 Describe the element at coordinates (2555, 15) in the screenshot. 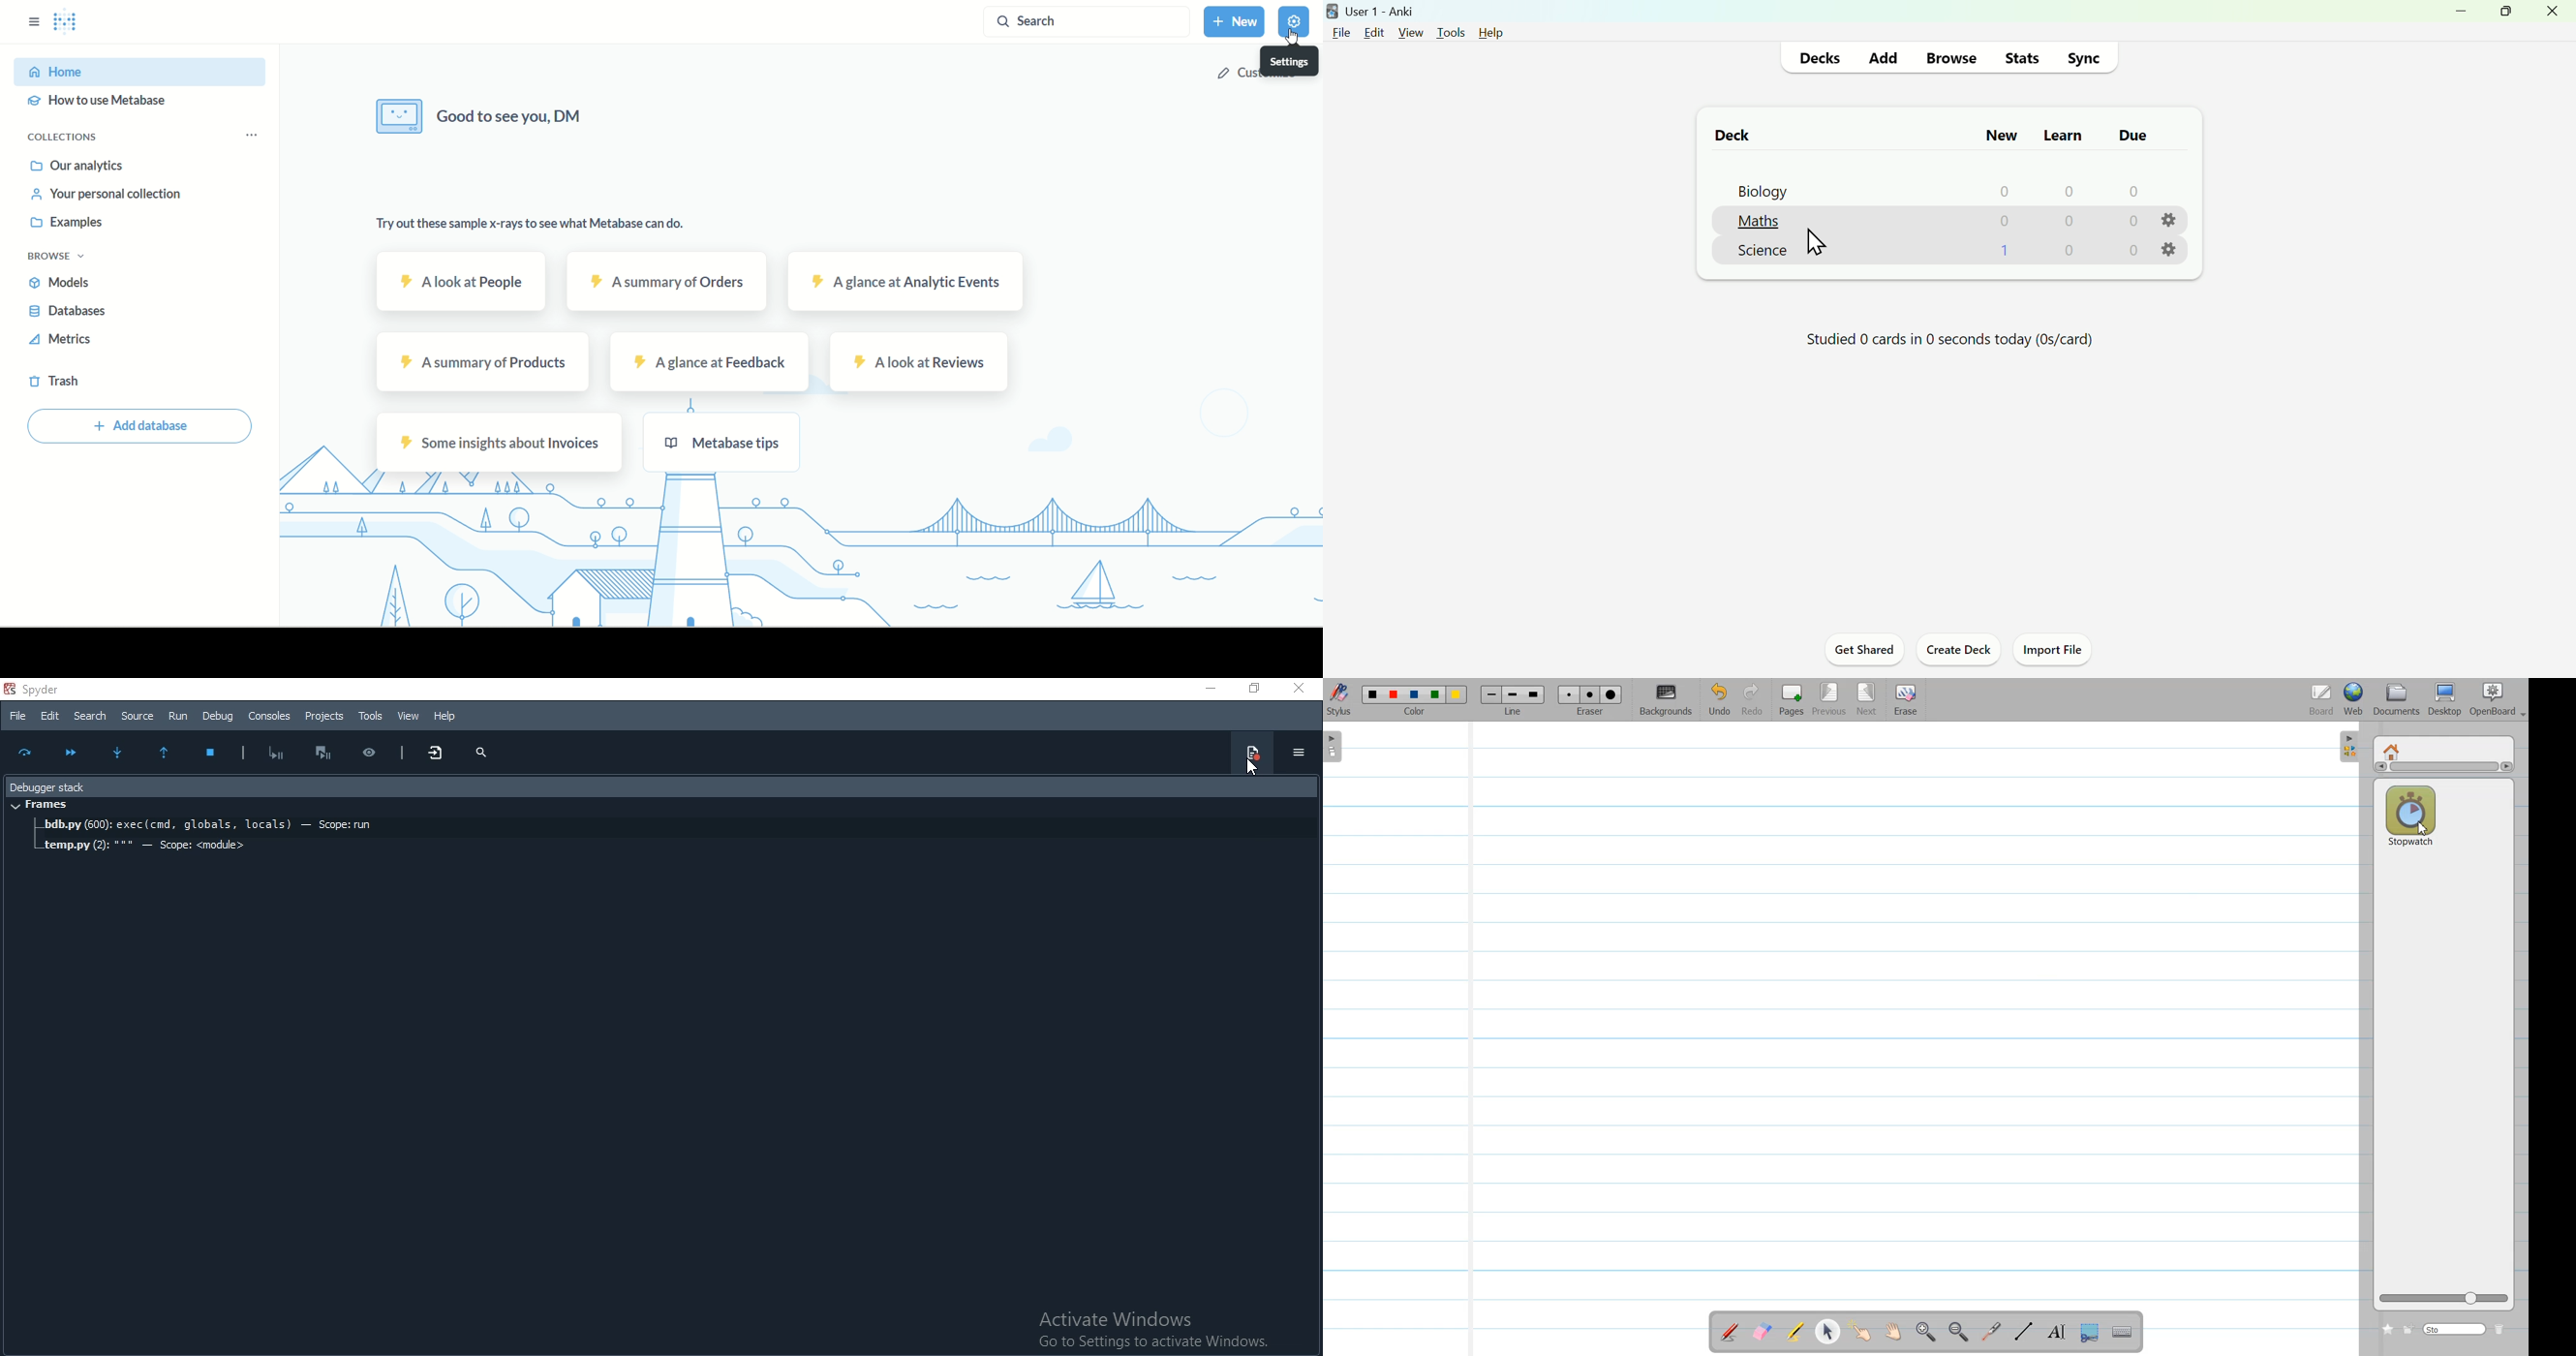

I see `Close` at that location.